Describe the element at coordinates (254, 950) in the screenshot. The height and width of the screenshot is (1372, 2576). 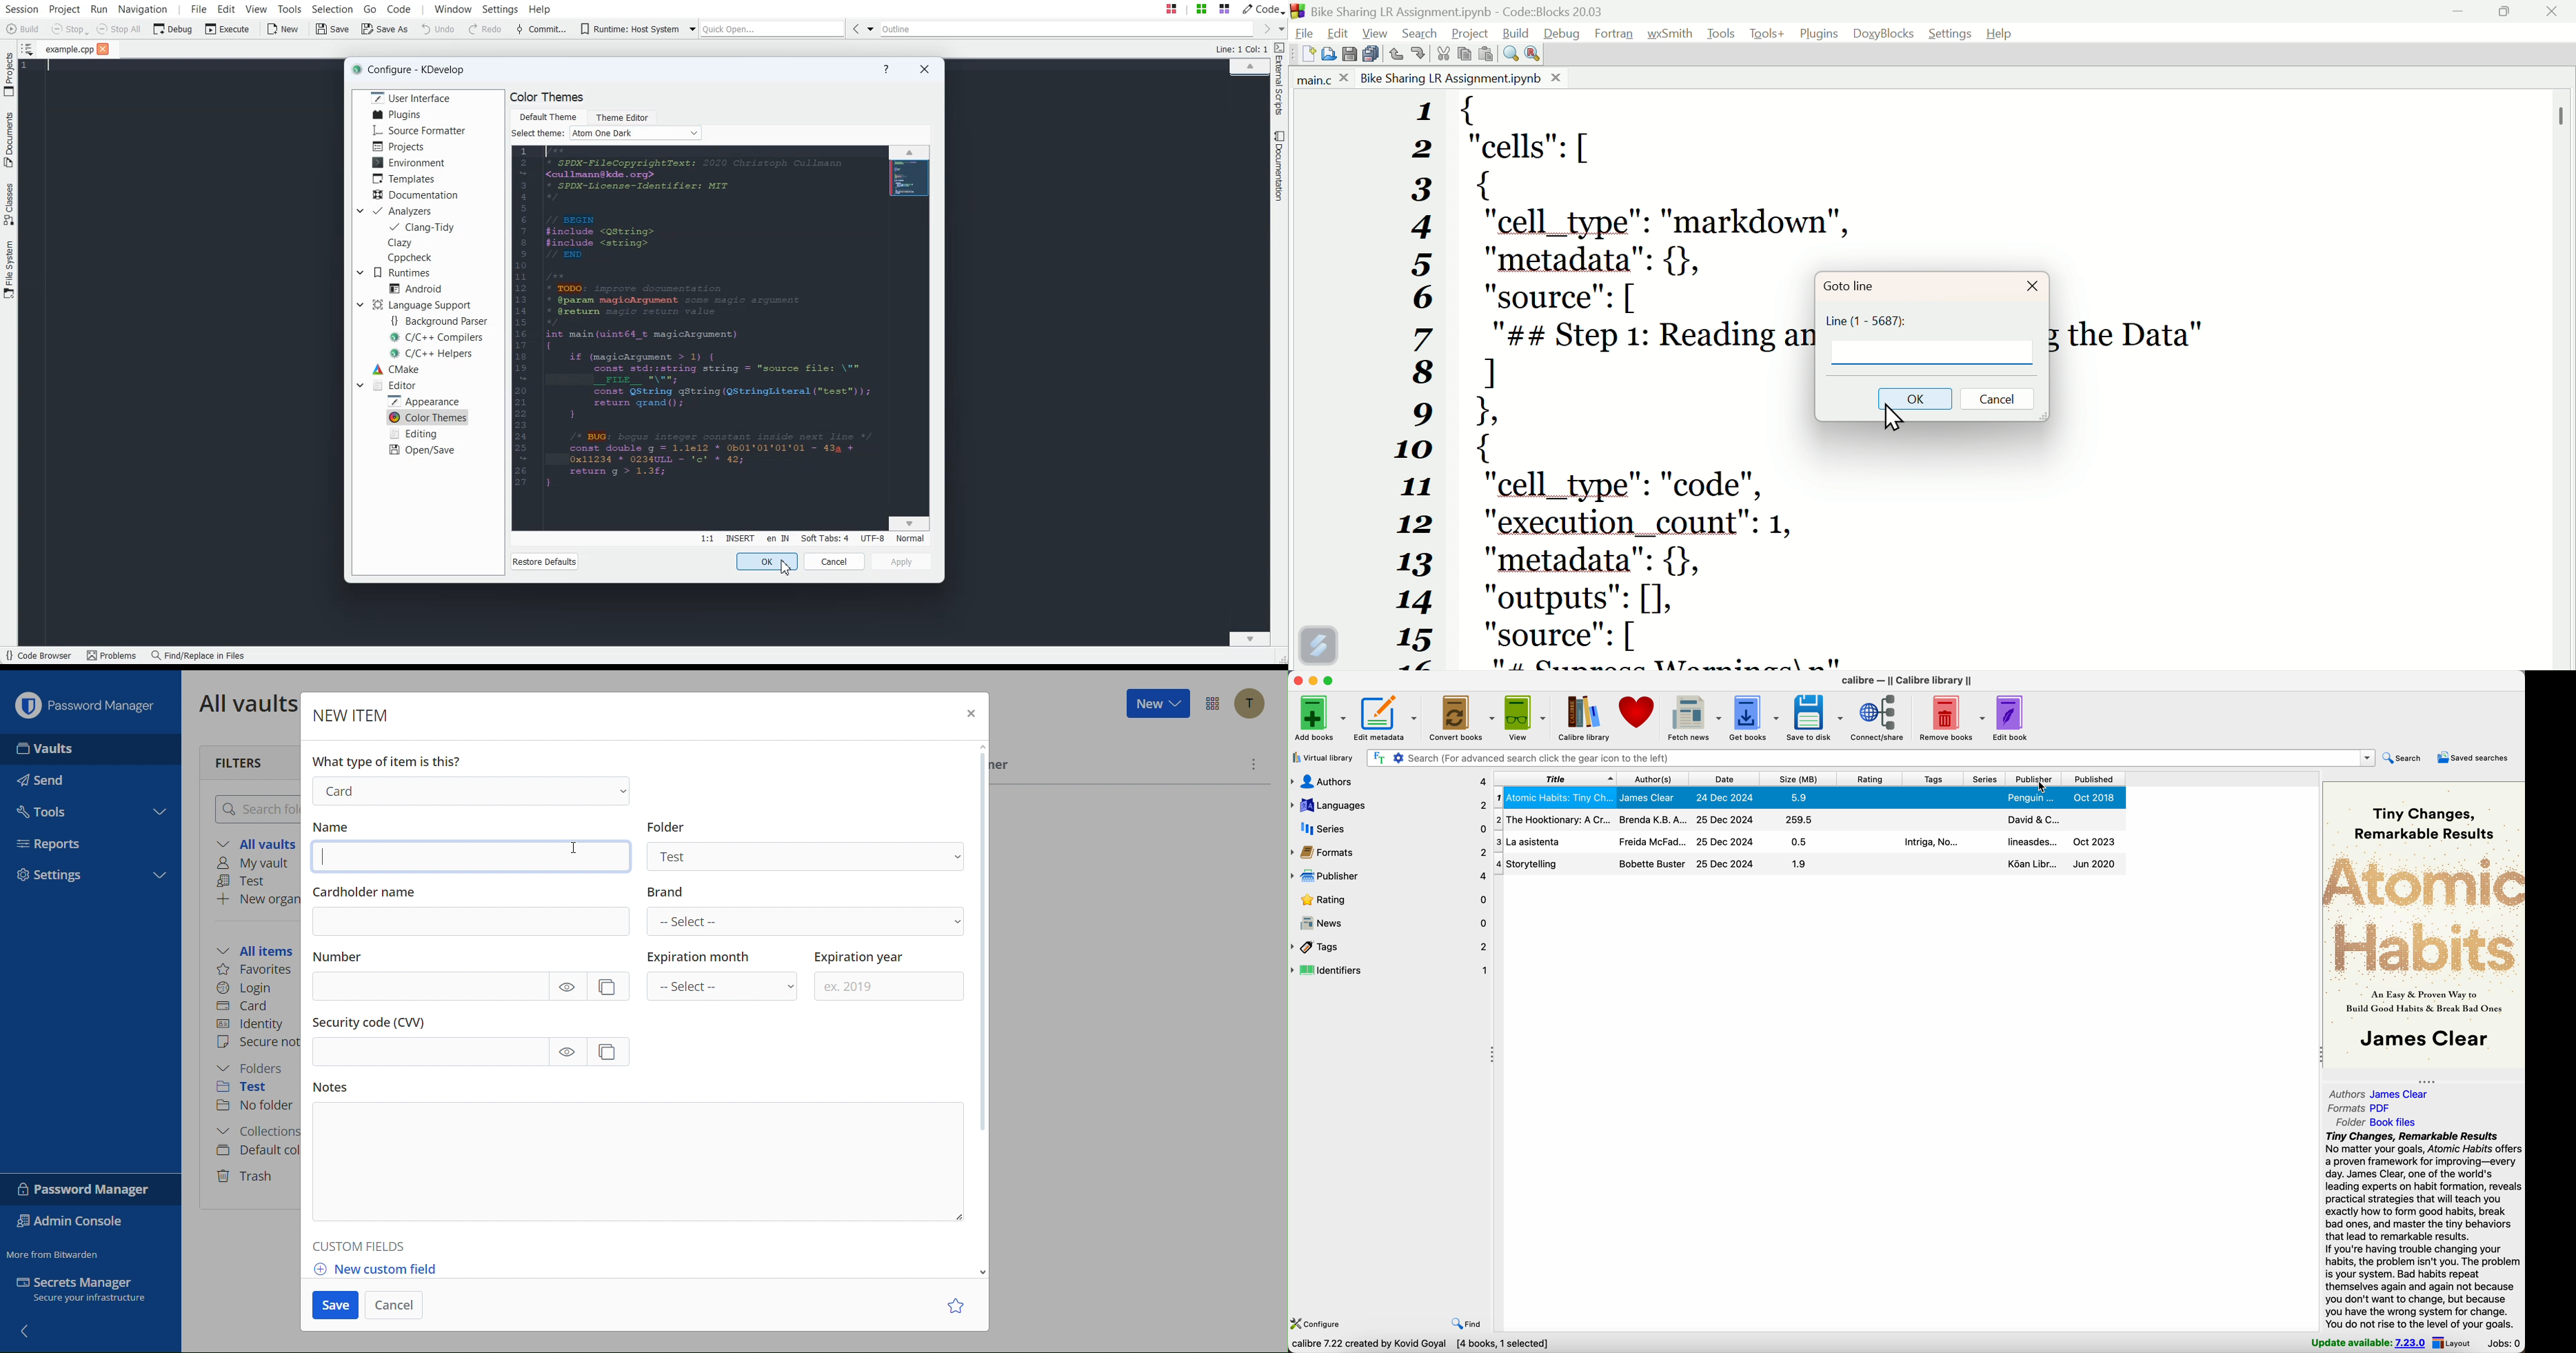
I see `All items` at that location.